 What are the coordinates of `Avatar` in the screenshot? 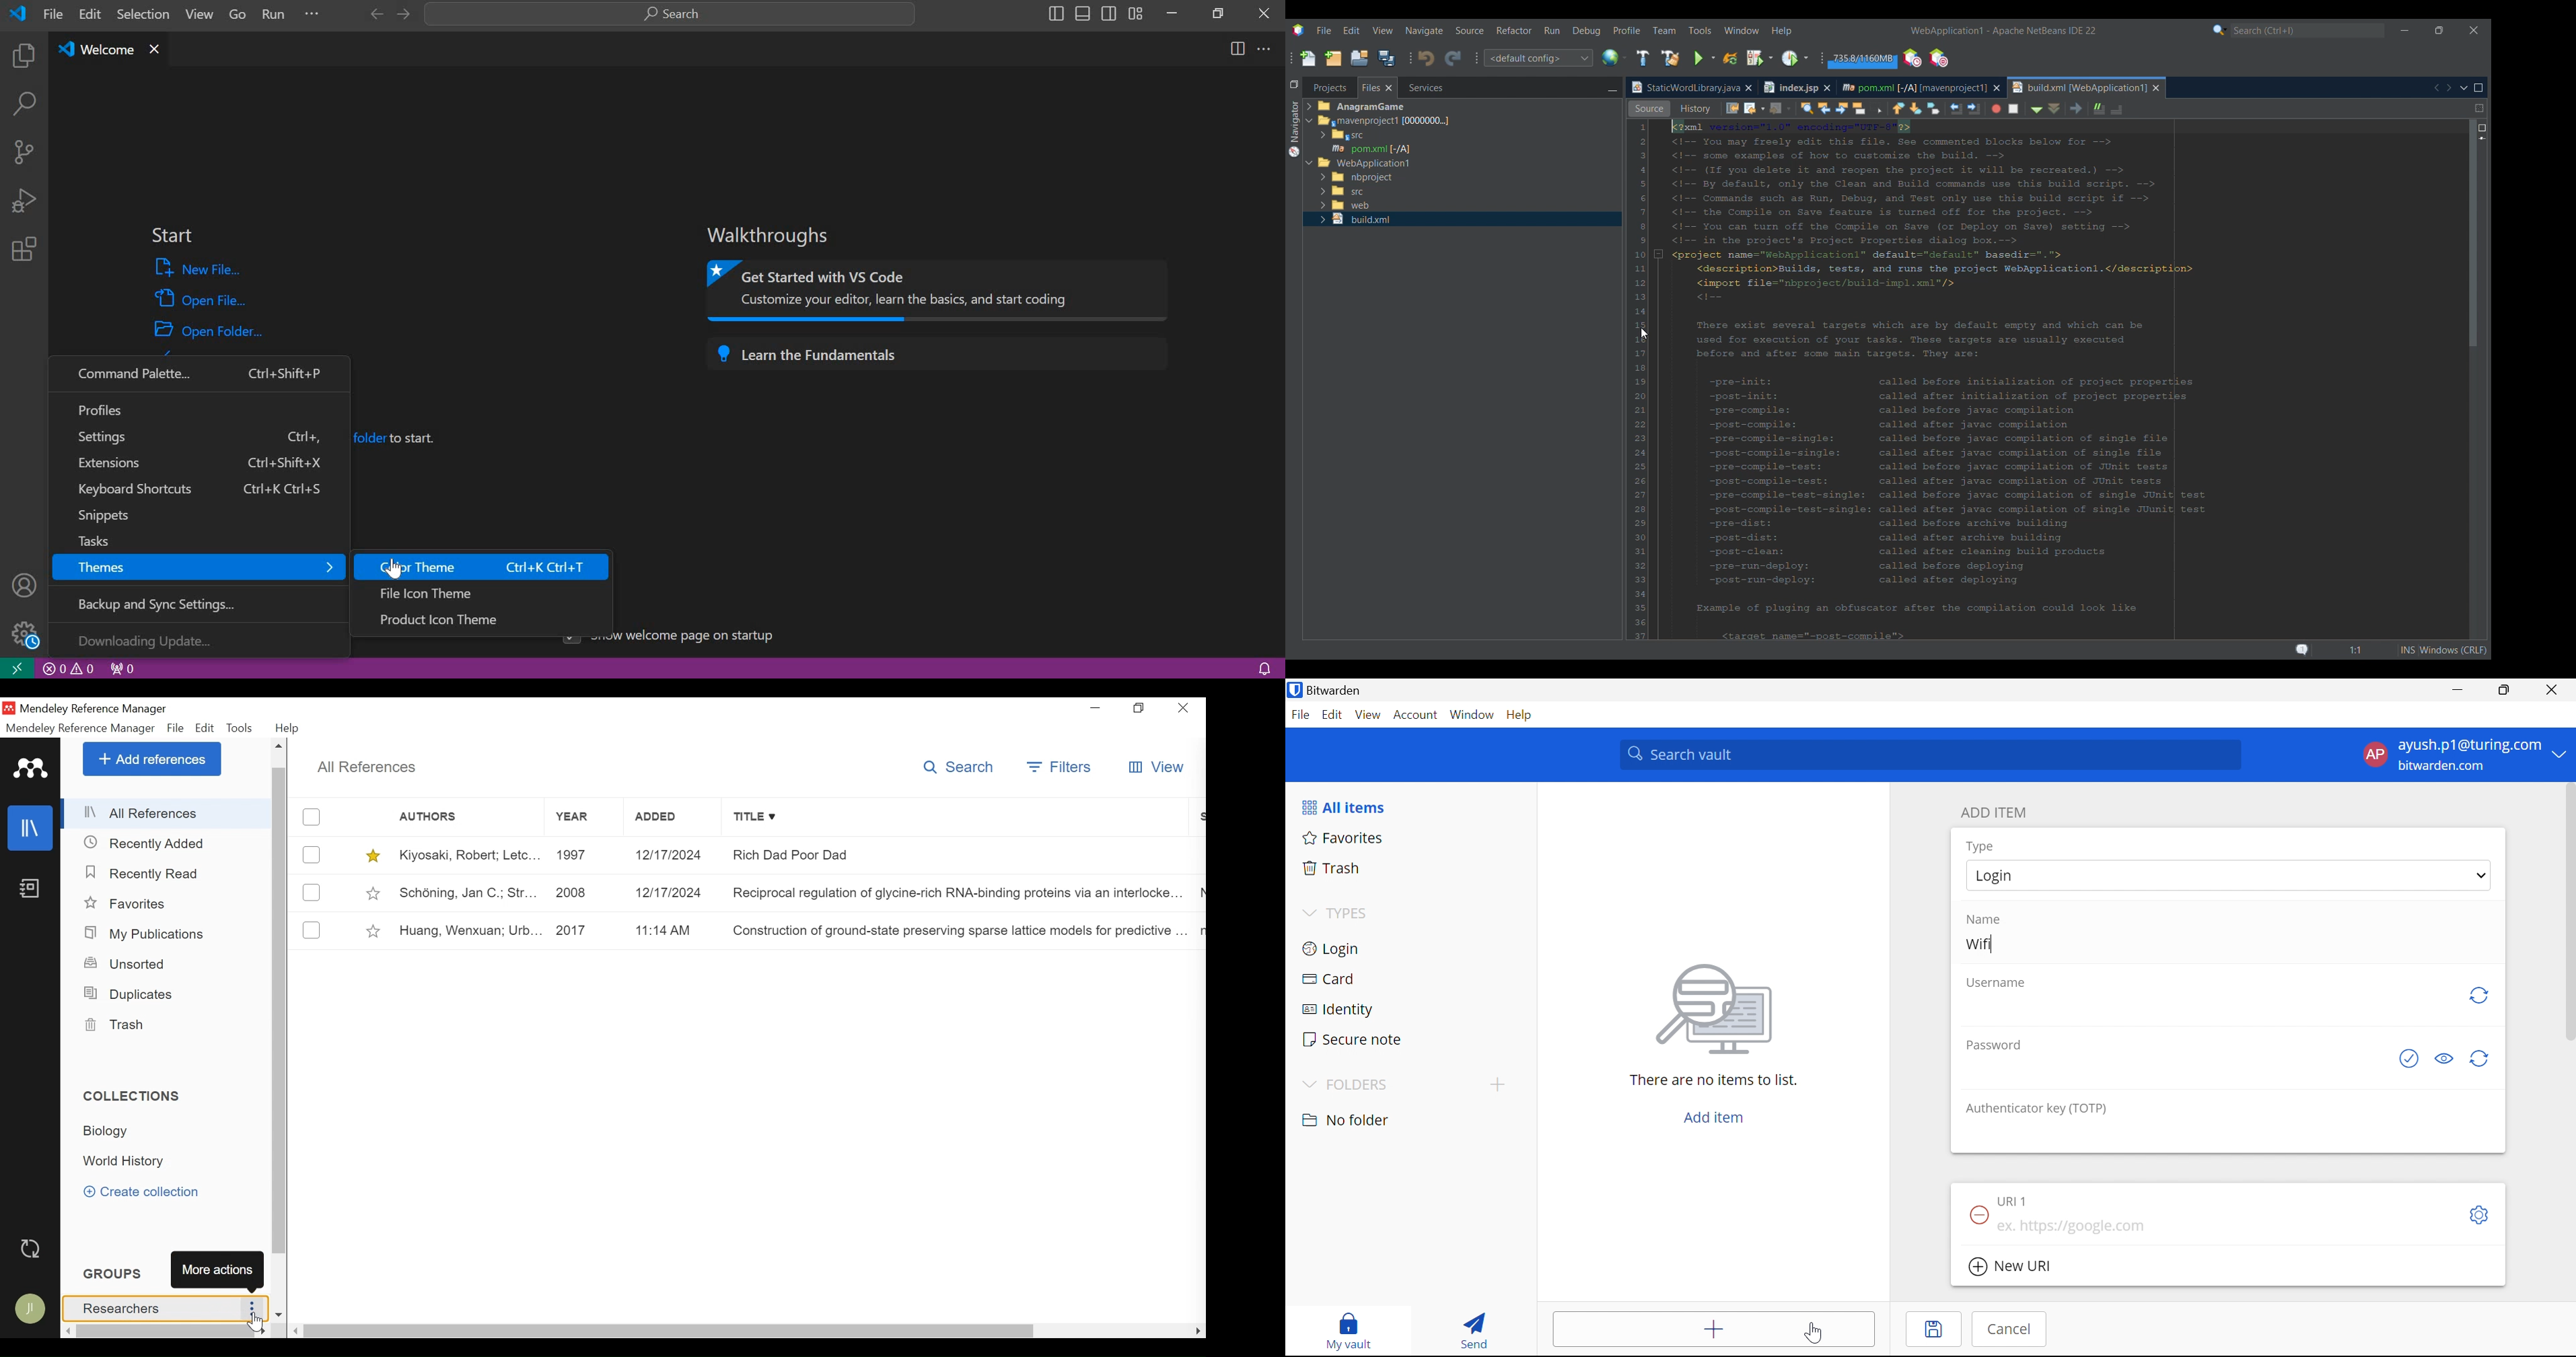 It's located at (31, 1310).